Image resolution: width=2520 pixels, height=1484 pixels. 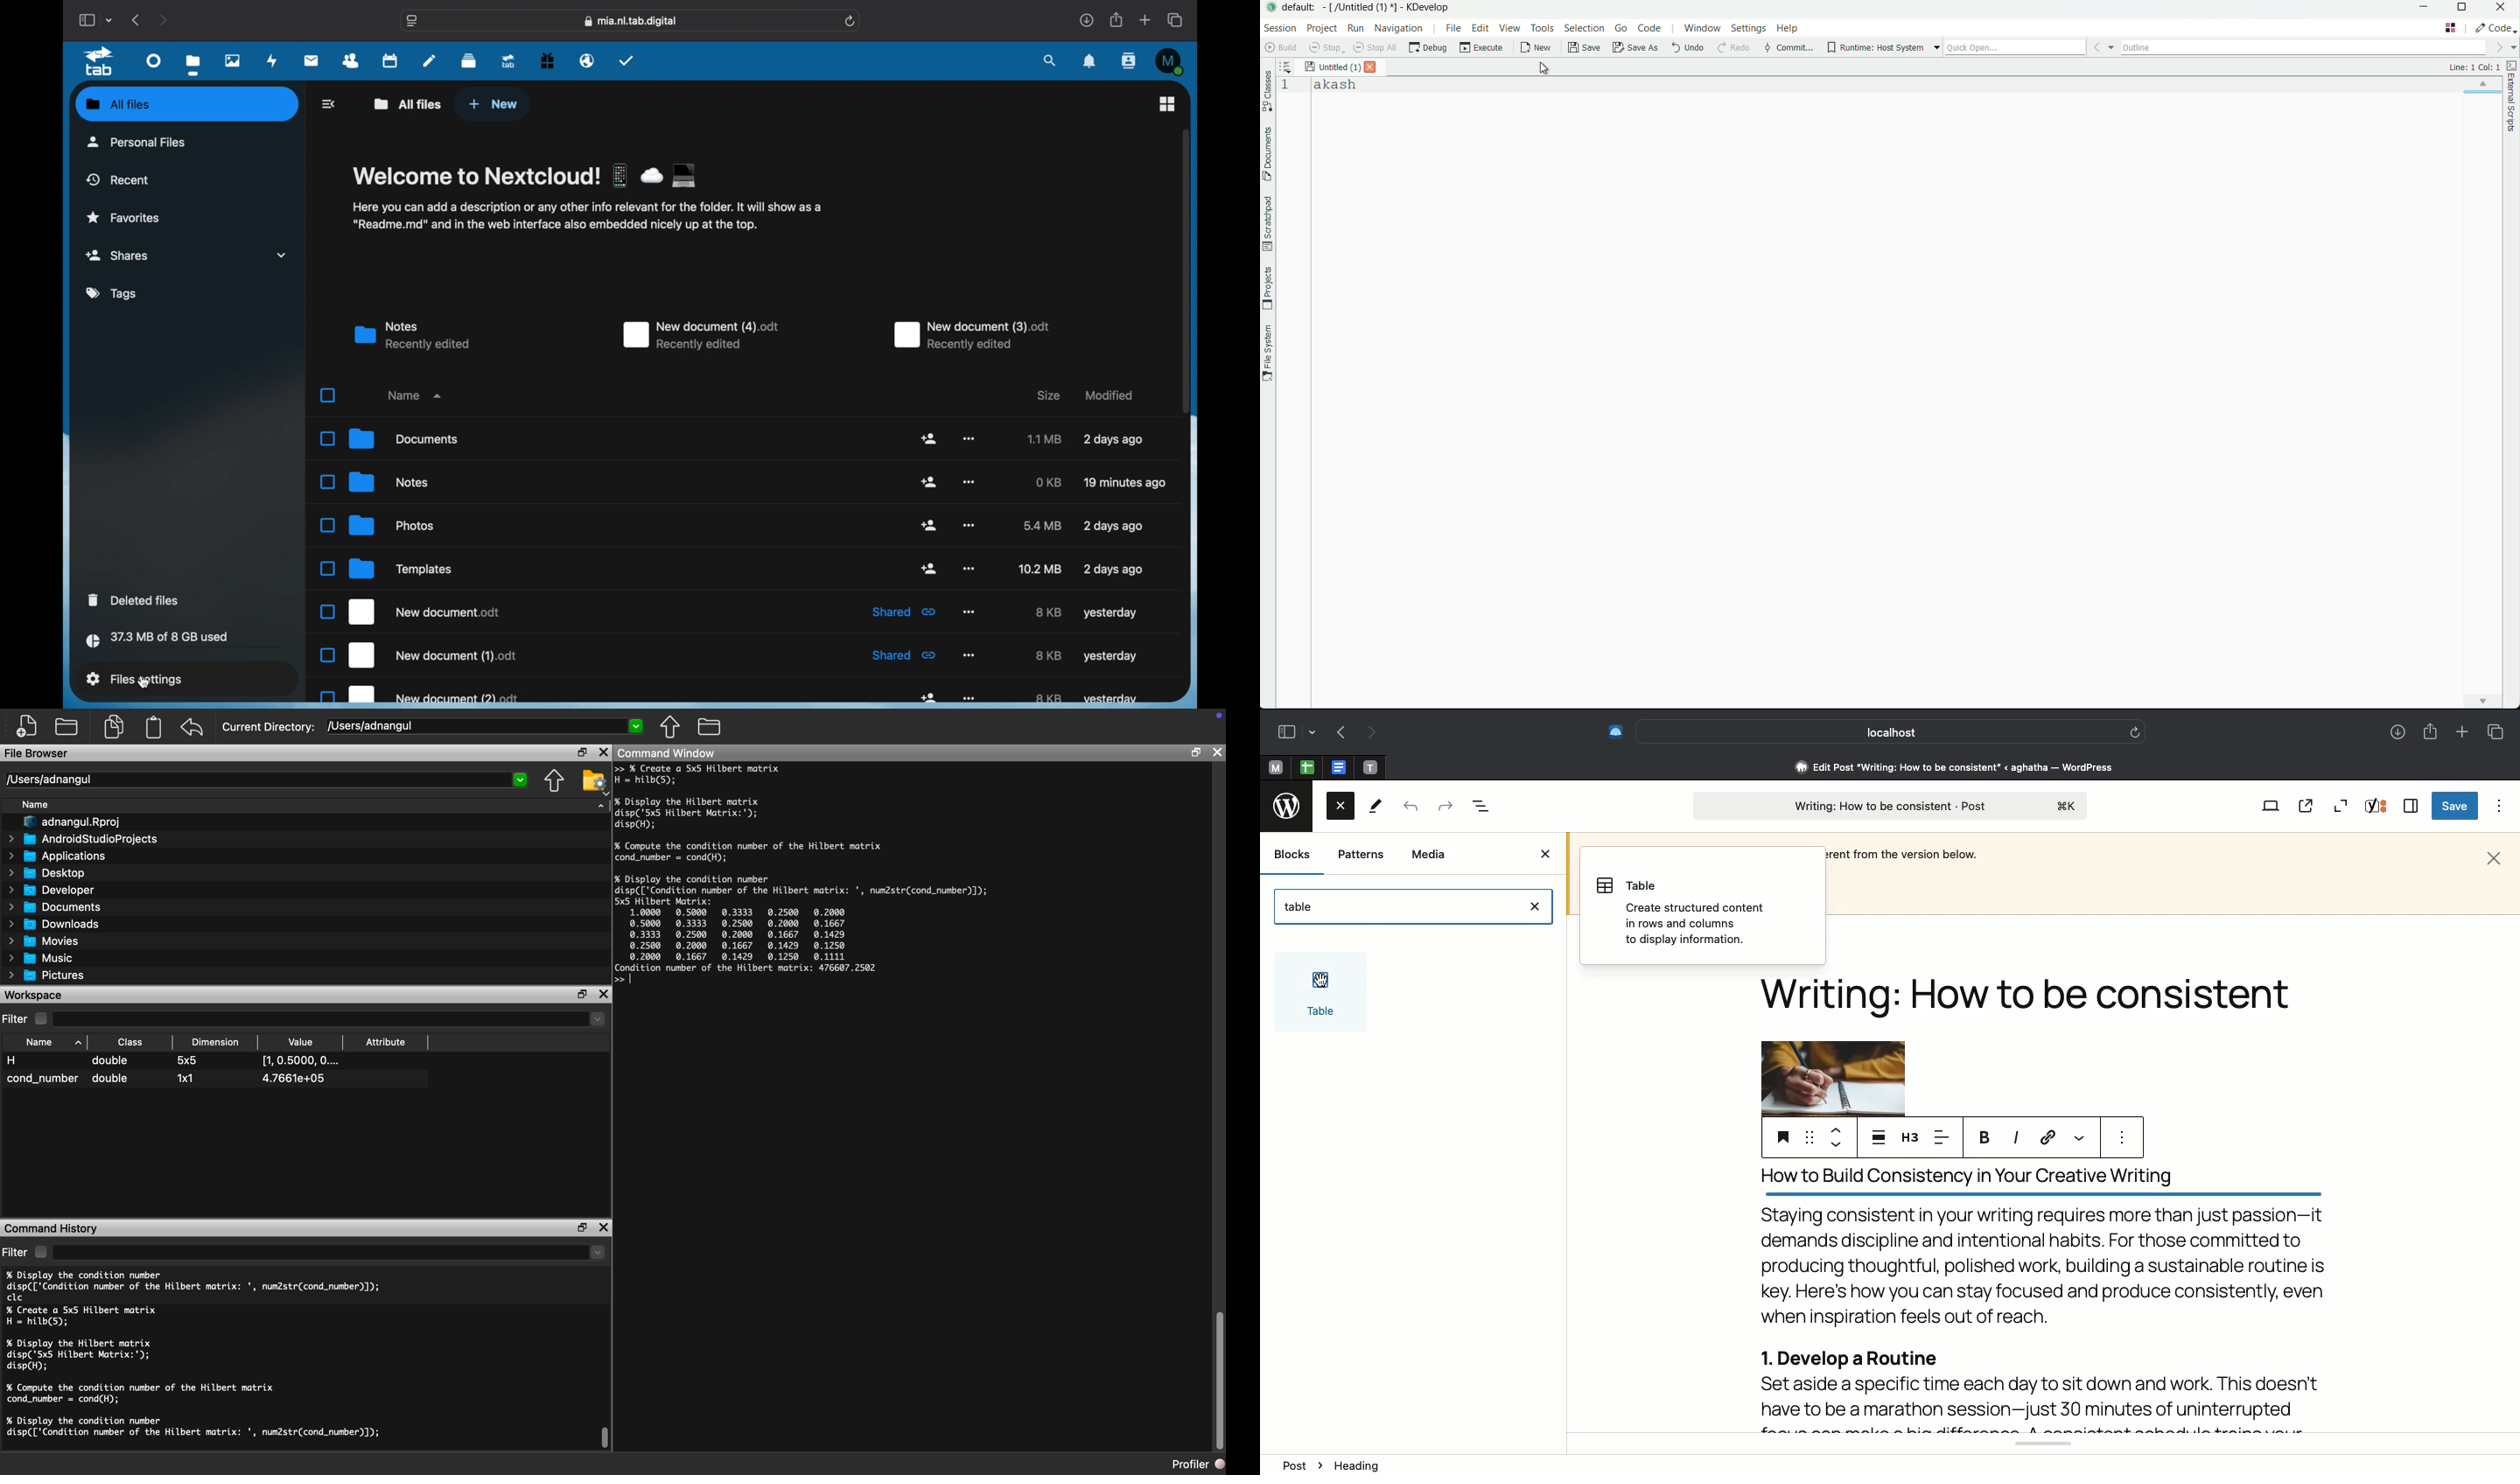 What do you see at coordinates (930, 697) in the screenshot?
I see `share` at bounding box center [930, 697].